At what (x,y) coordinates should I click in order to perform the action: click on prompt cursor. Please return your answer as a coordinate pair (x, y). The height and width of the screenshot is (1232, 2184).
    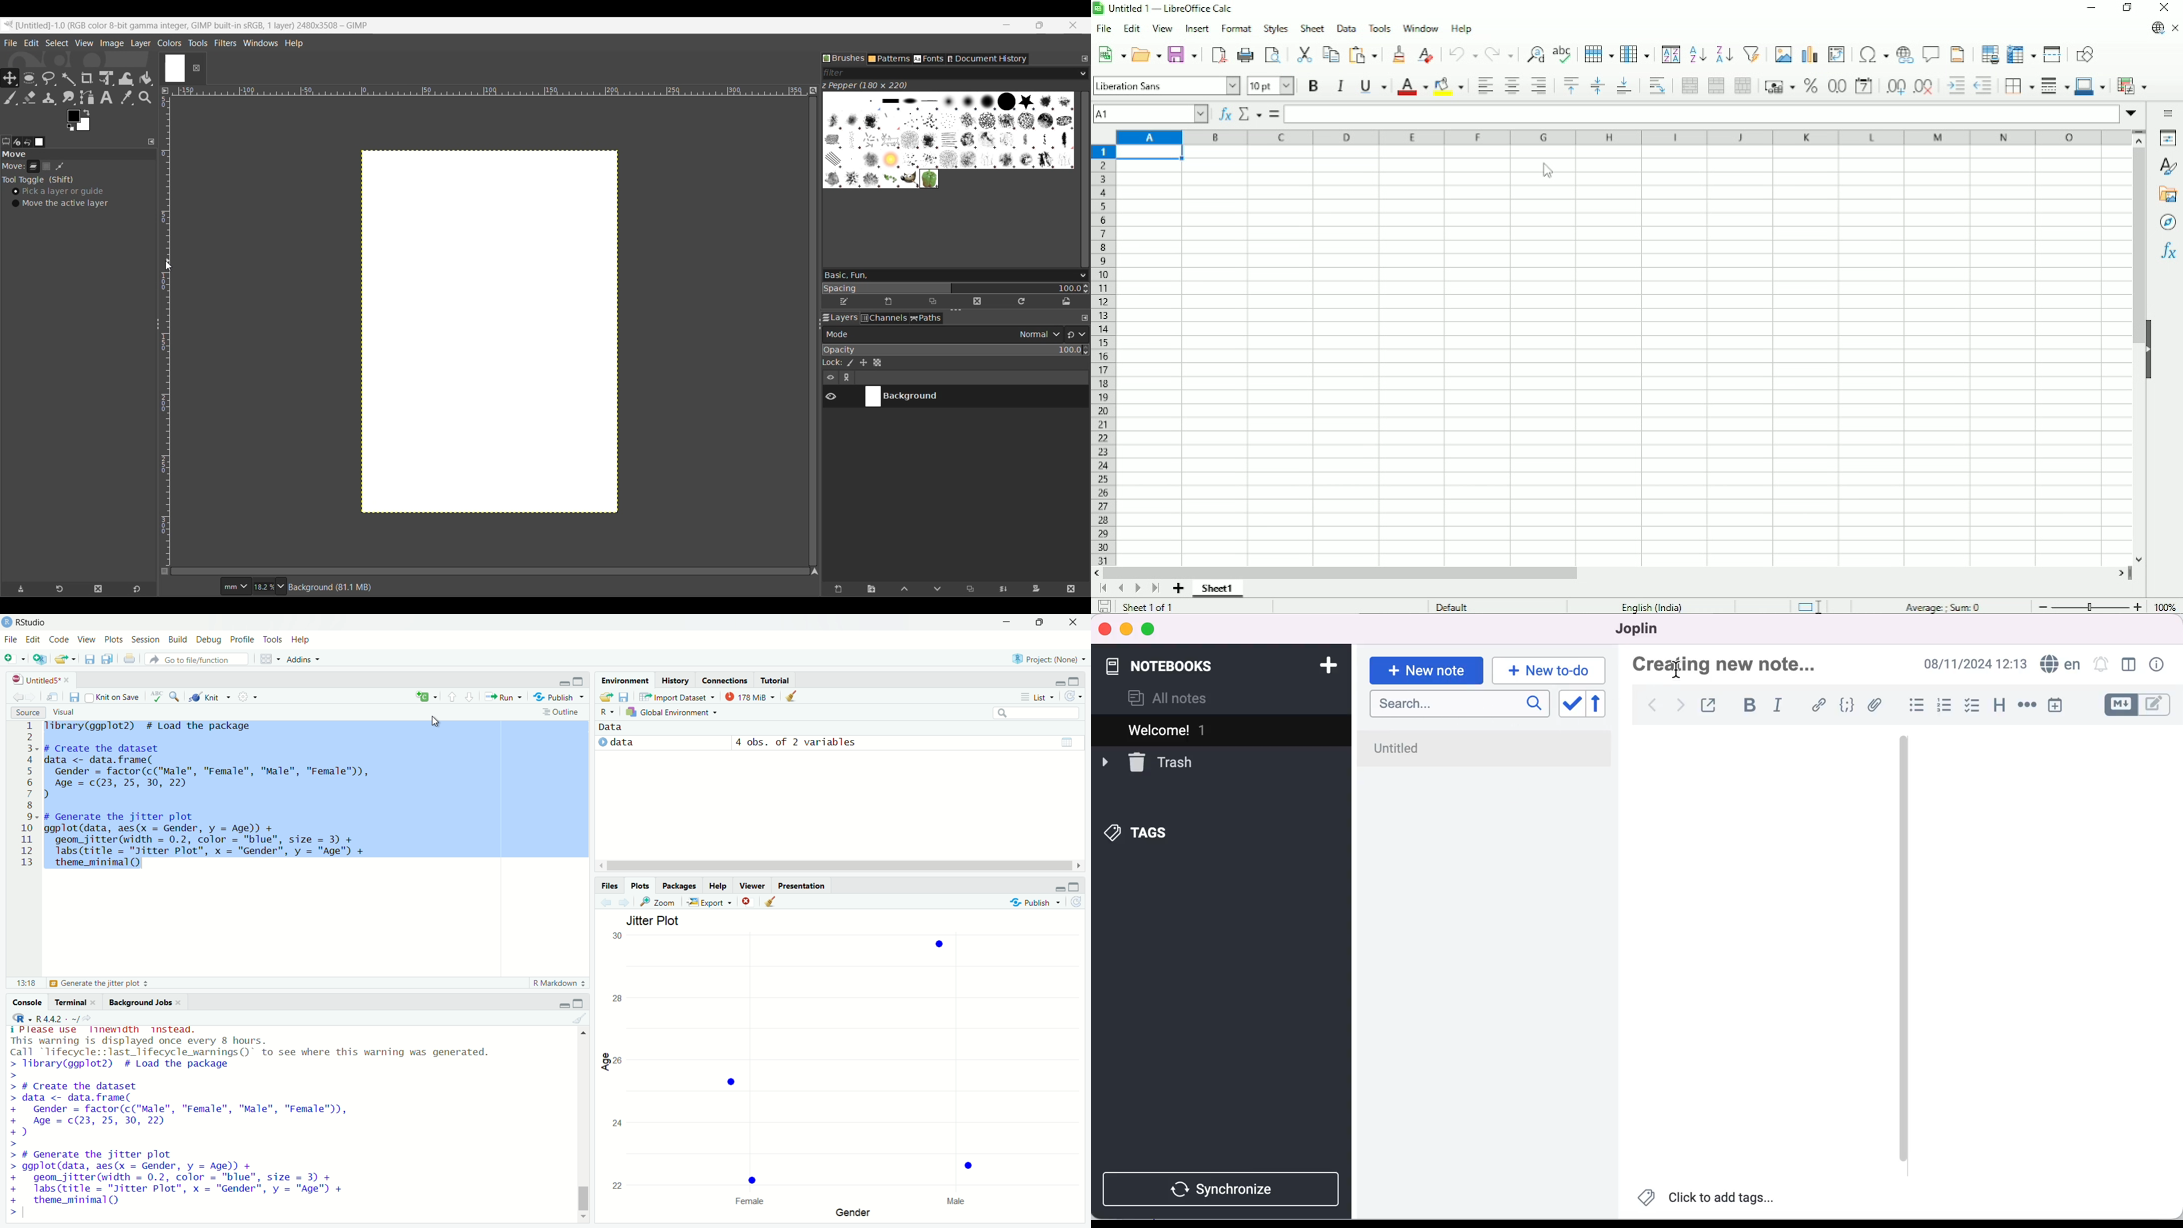
    Looking at the image, I should click on (13, 1144).